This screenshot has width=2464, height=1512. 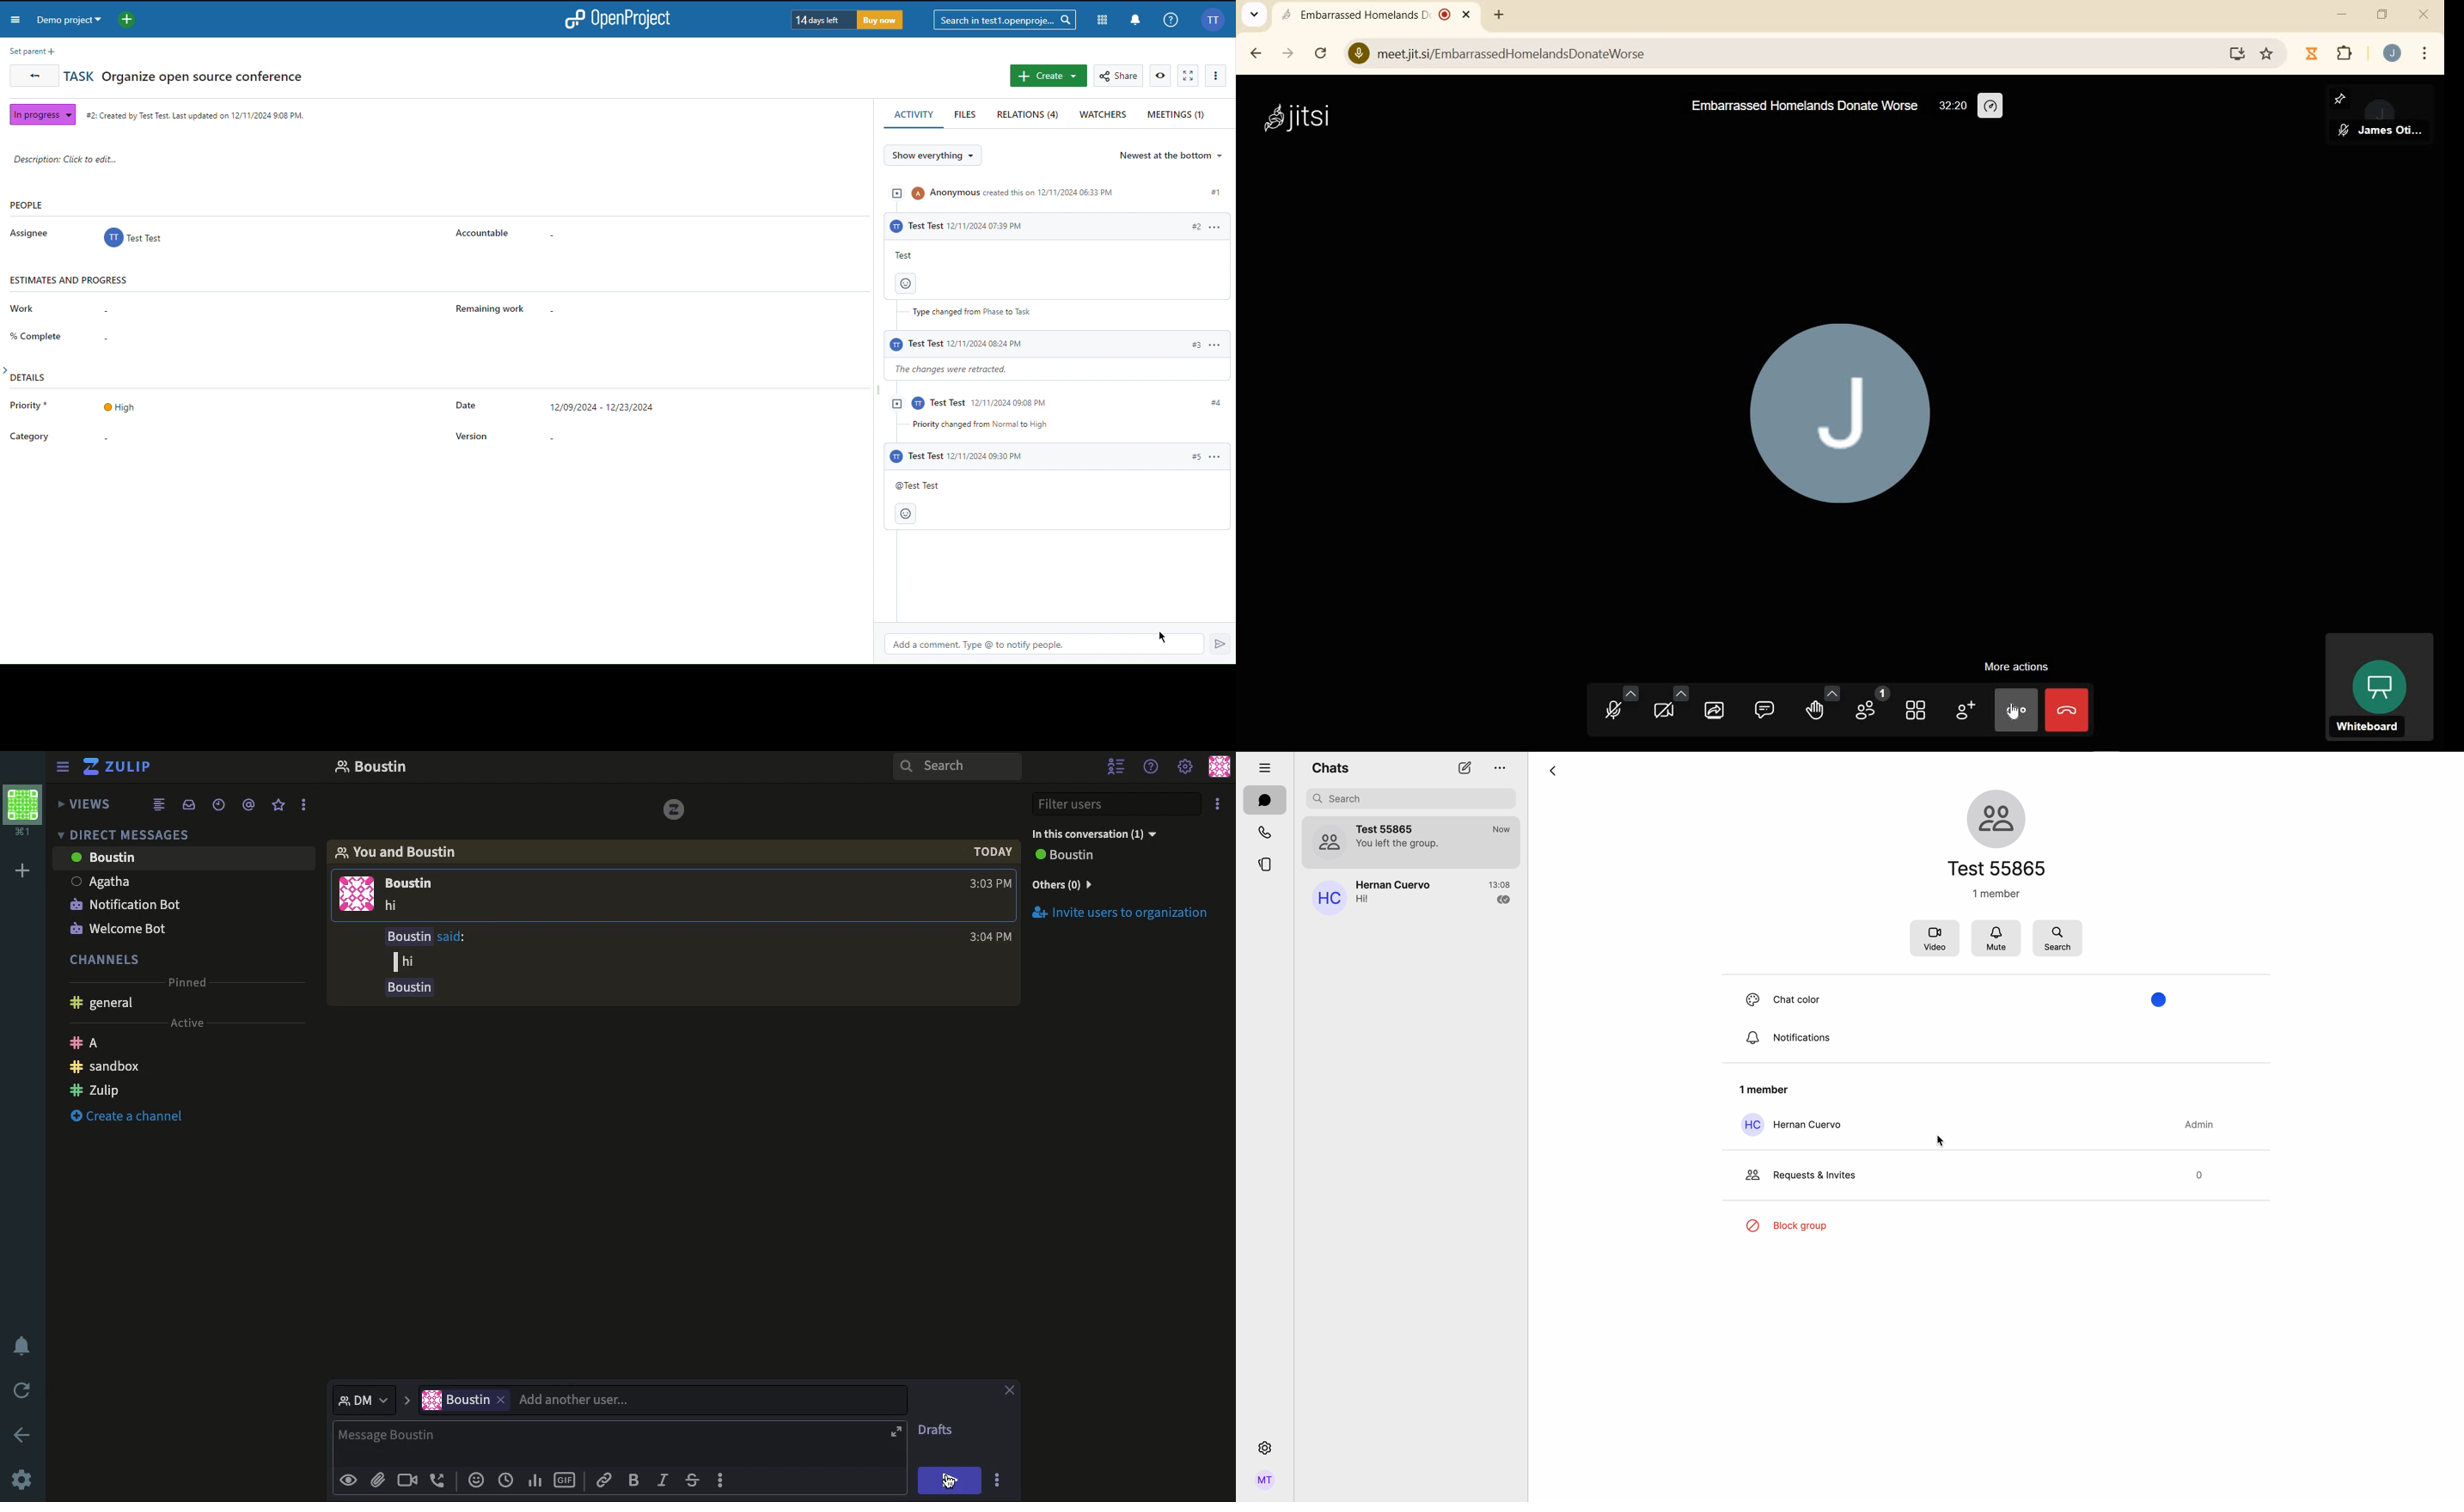 What do you see at coordinates (937, 1432) in the screenshot?
I see `drafts` at bounding box center [937, 1432].